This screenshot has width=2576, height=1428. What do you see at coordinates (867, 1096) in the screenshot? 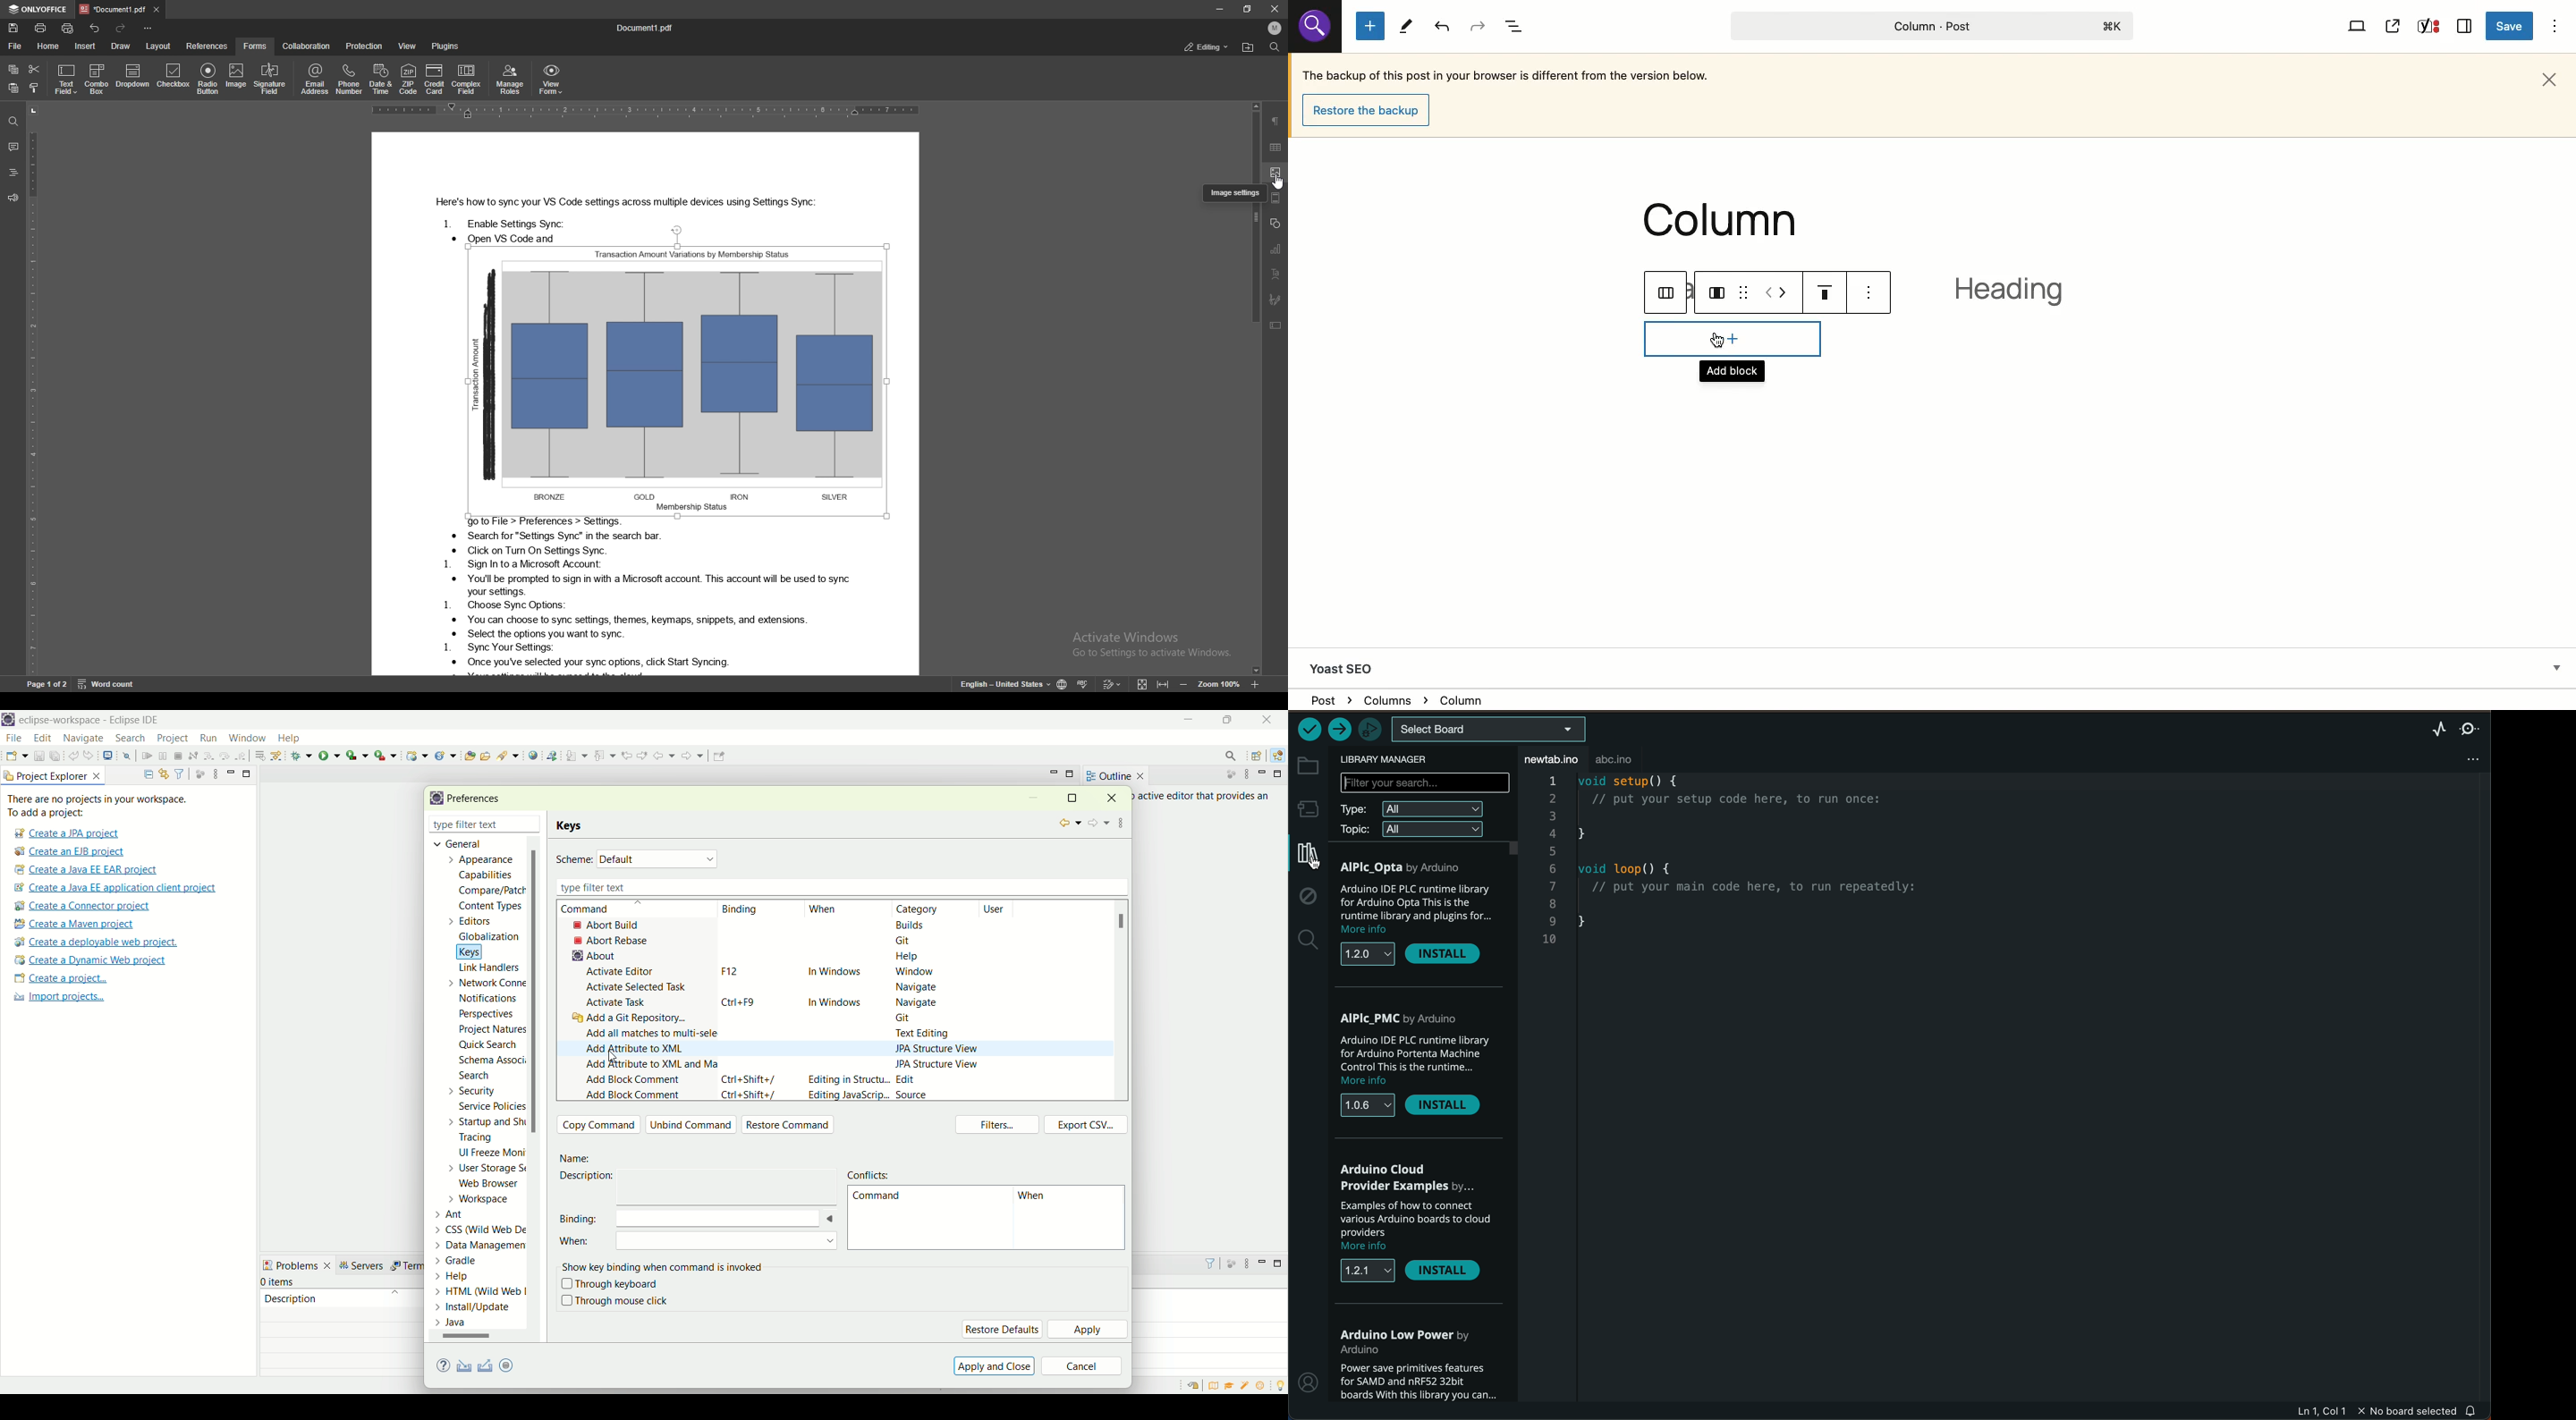
I see `editing javascript...Source` at bounding box center [867, 1096].